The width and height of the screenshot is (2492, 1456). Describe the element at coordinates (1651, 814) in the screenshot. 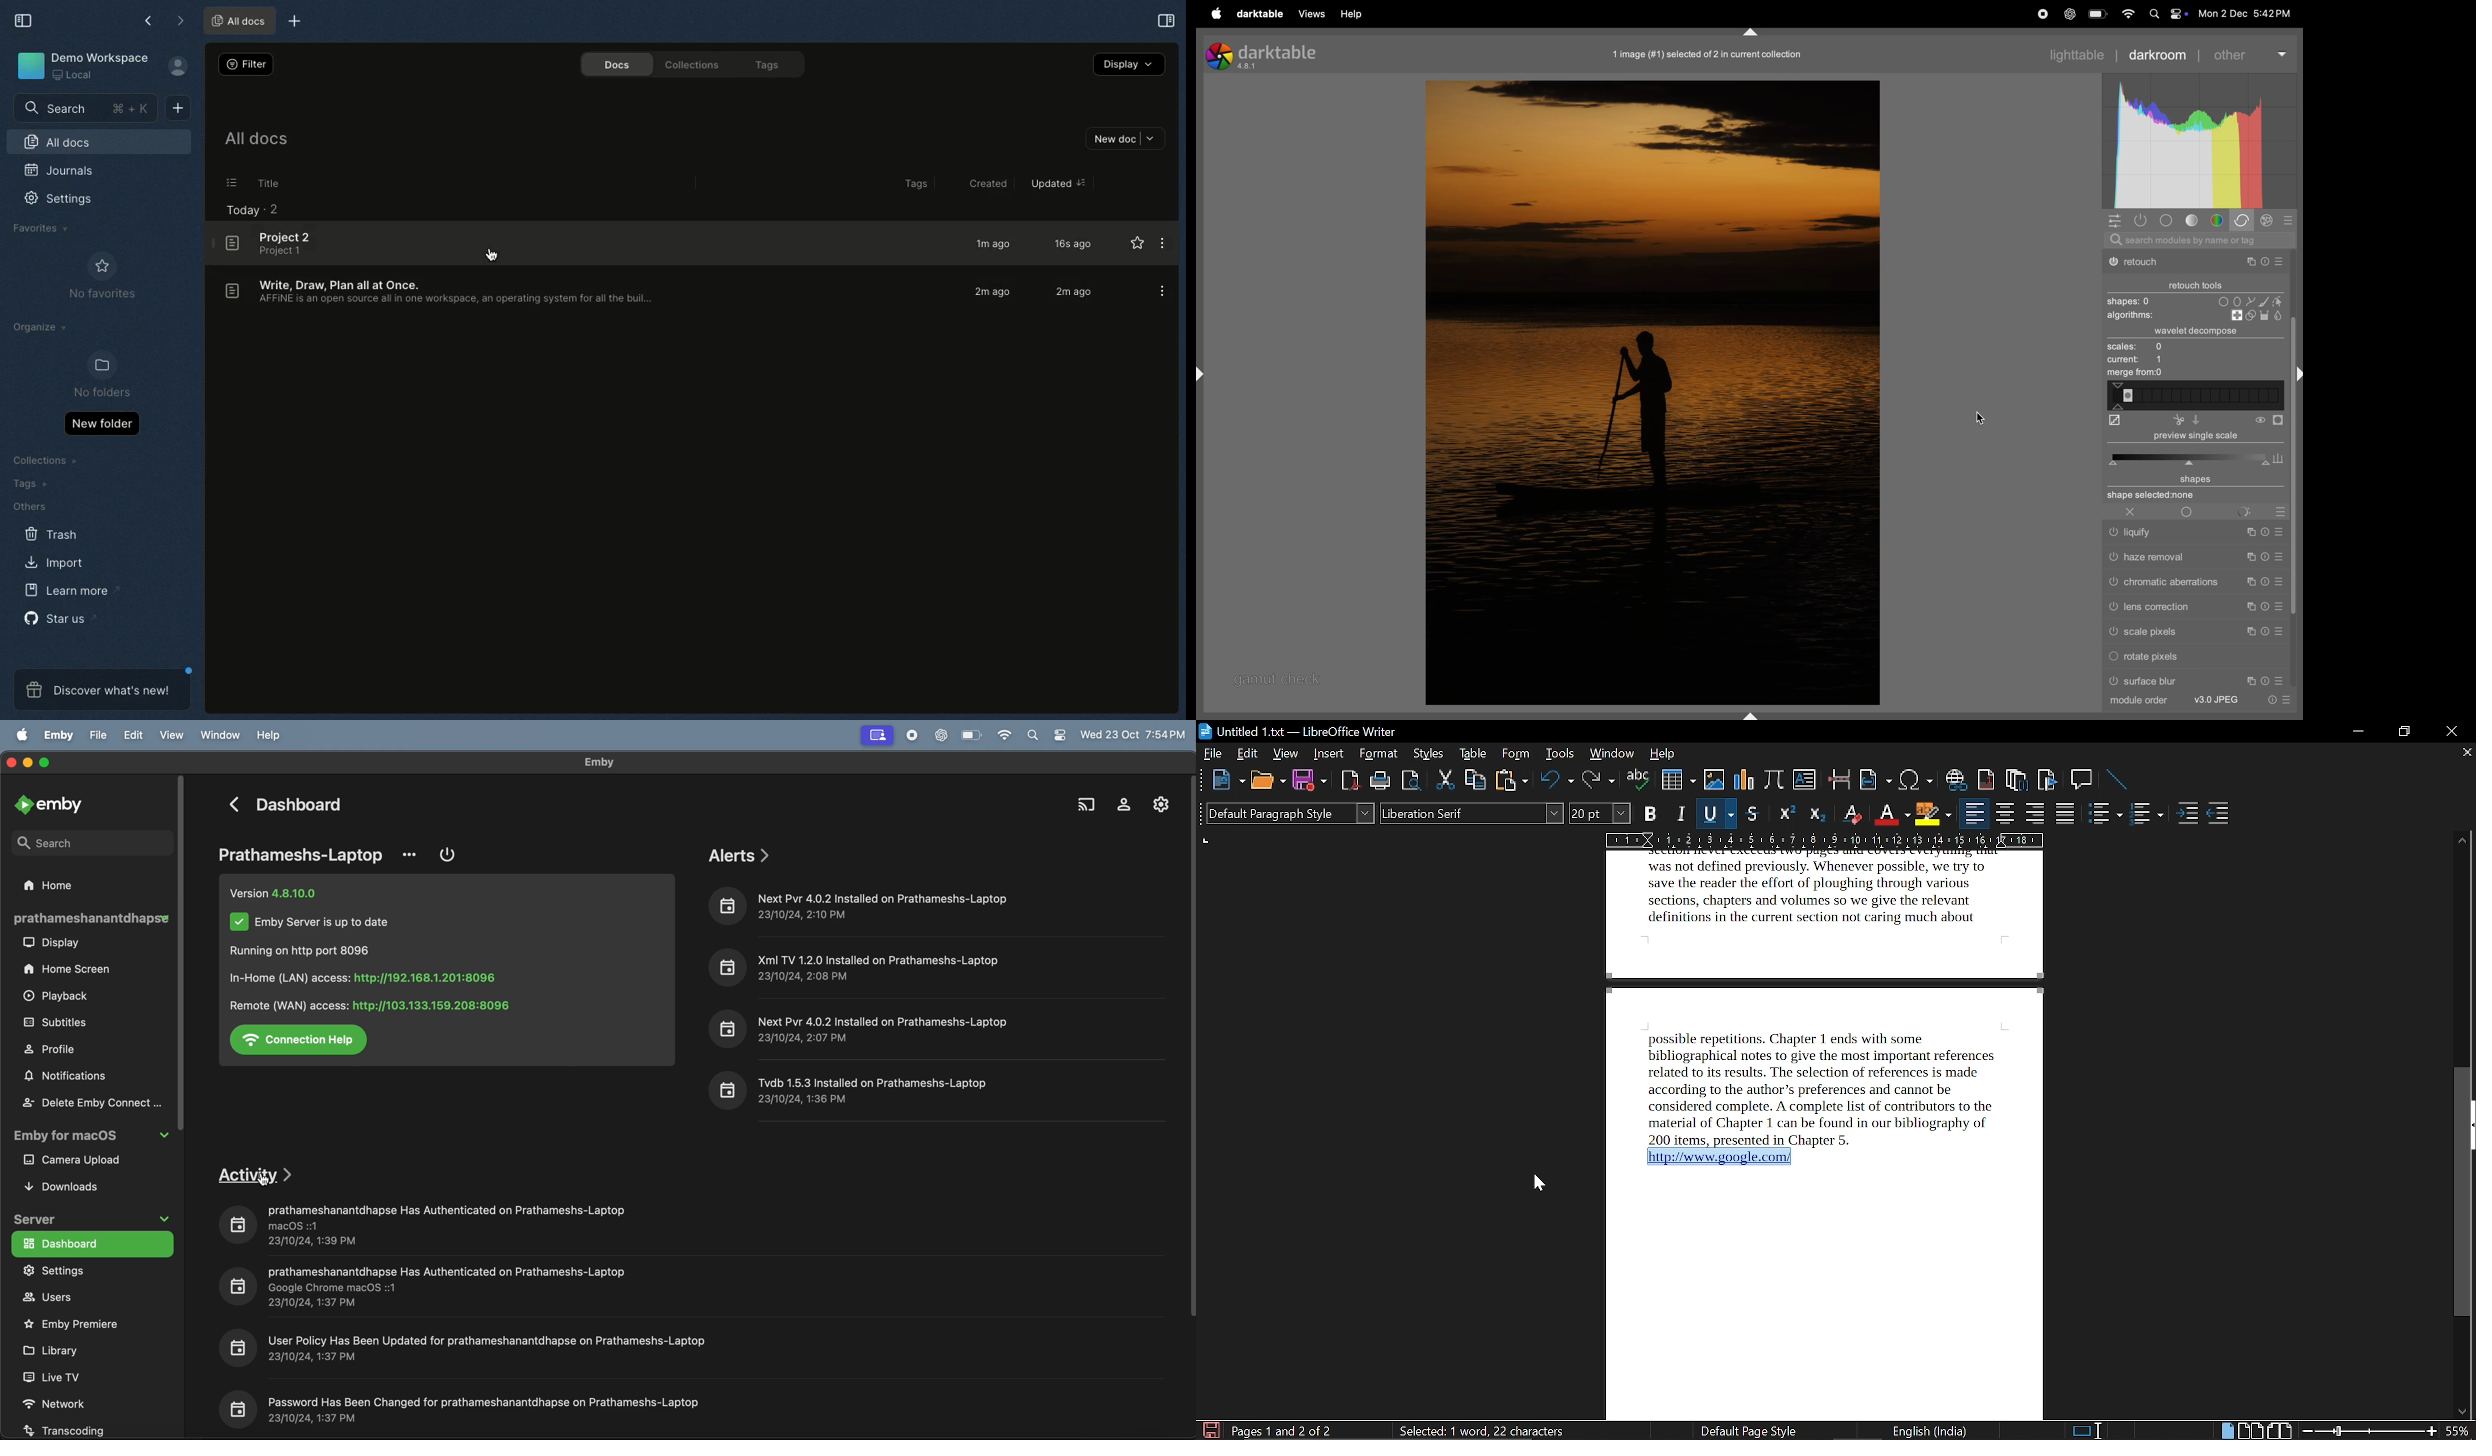

I see `bold` at that location.